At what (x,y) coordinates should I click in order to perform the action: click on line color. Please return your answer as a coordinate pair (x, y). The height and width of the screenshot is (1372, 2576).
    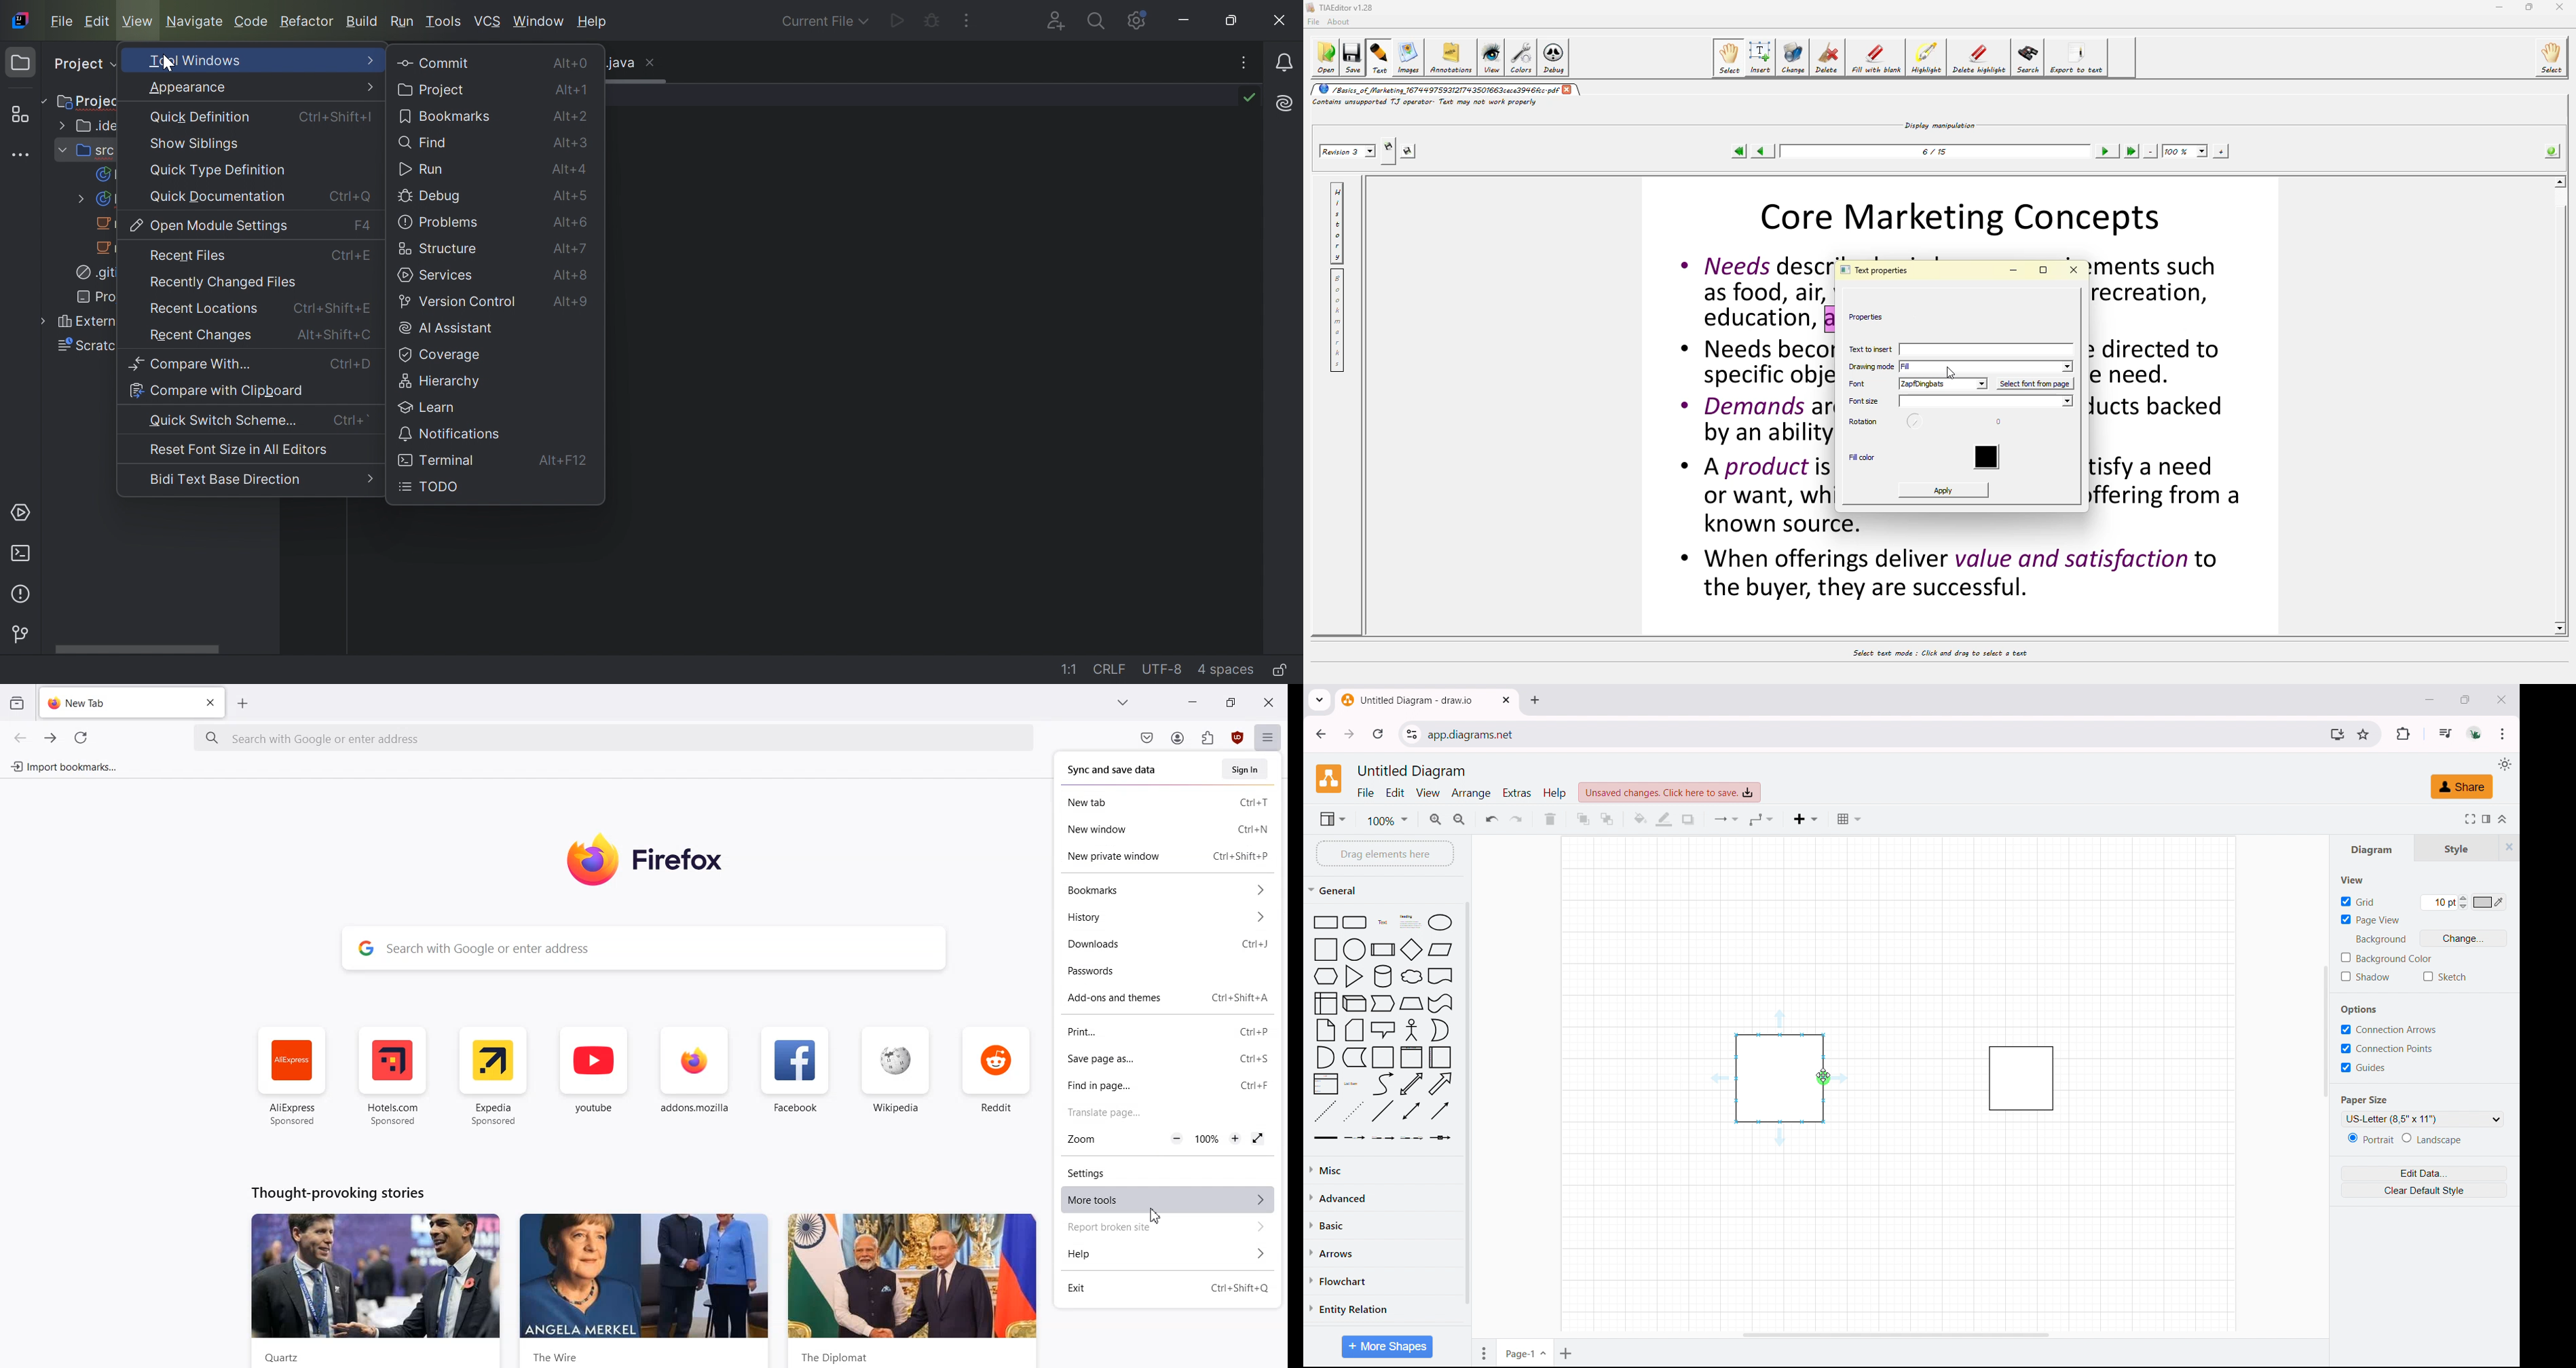
    Looking at the image, I should click on (1664, 820).